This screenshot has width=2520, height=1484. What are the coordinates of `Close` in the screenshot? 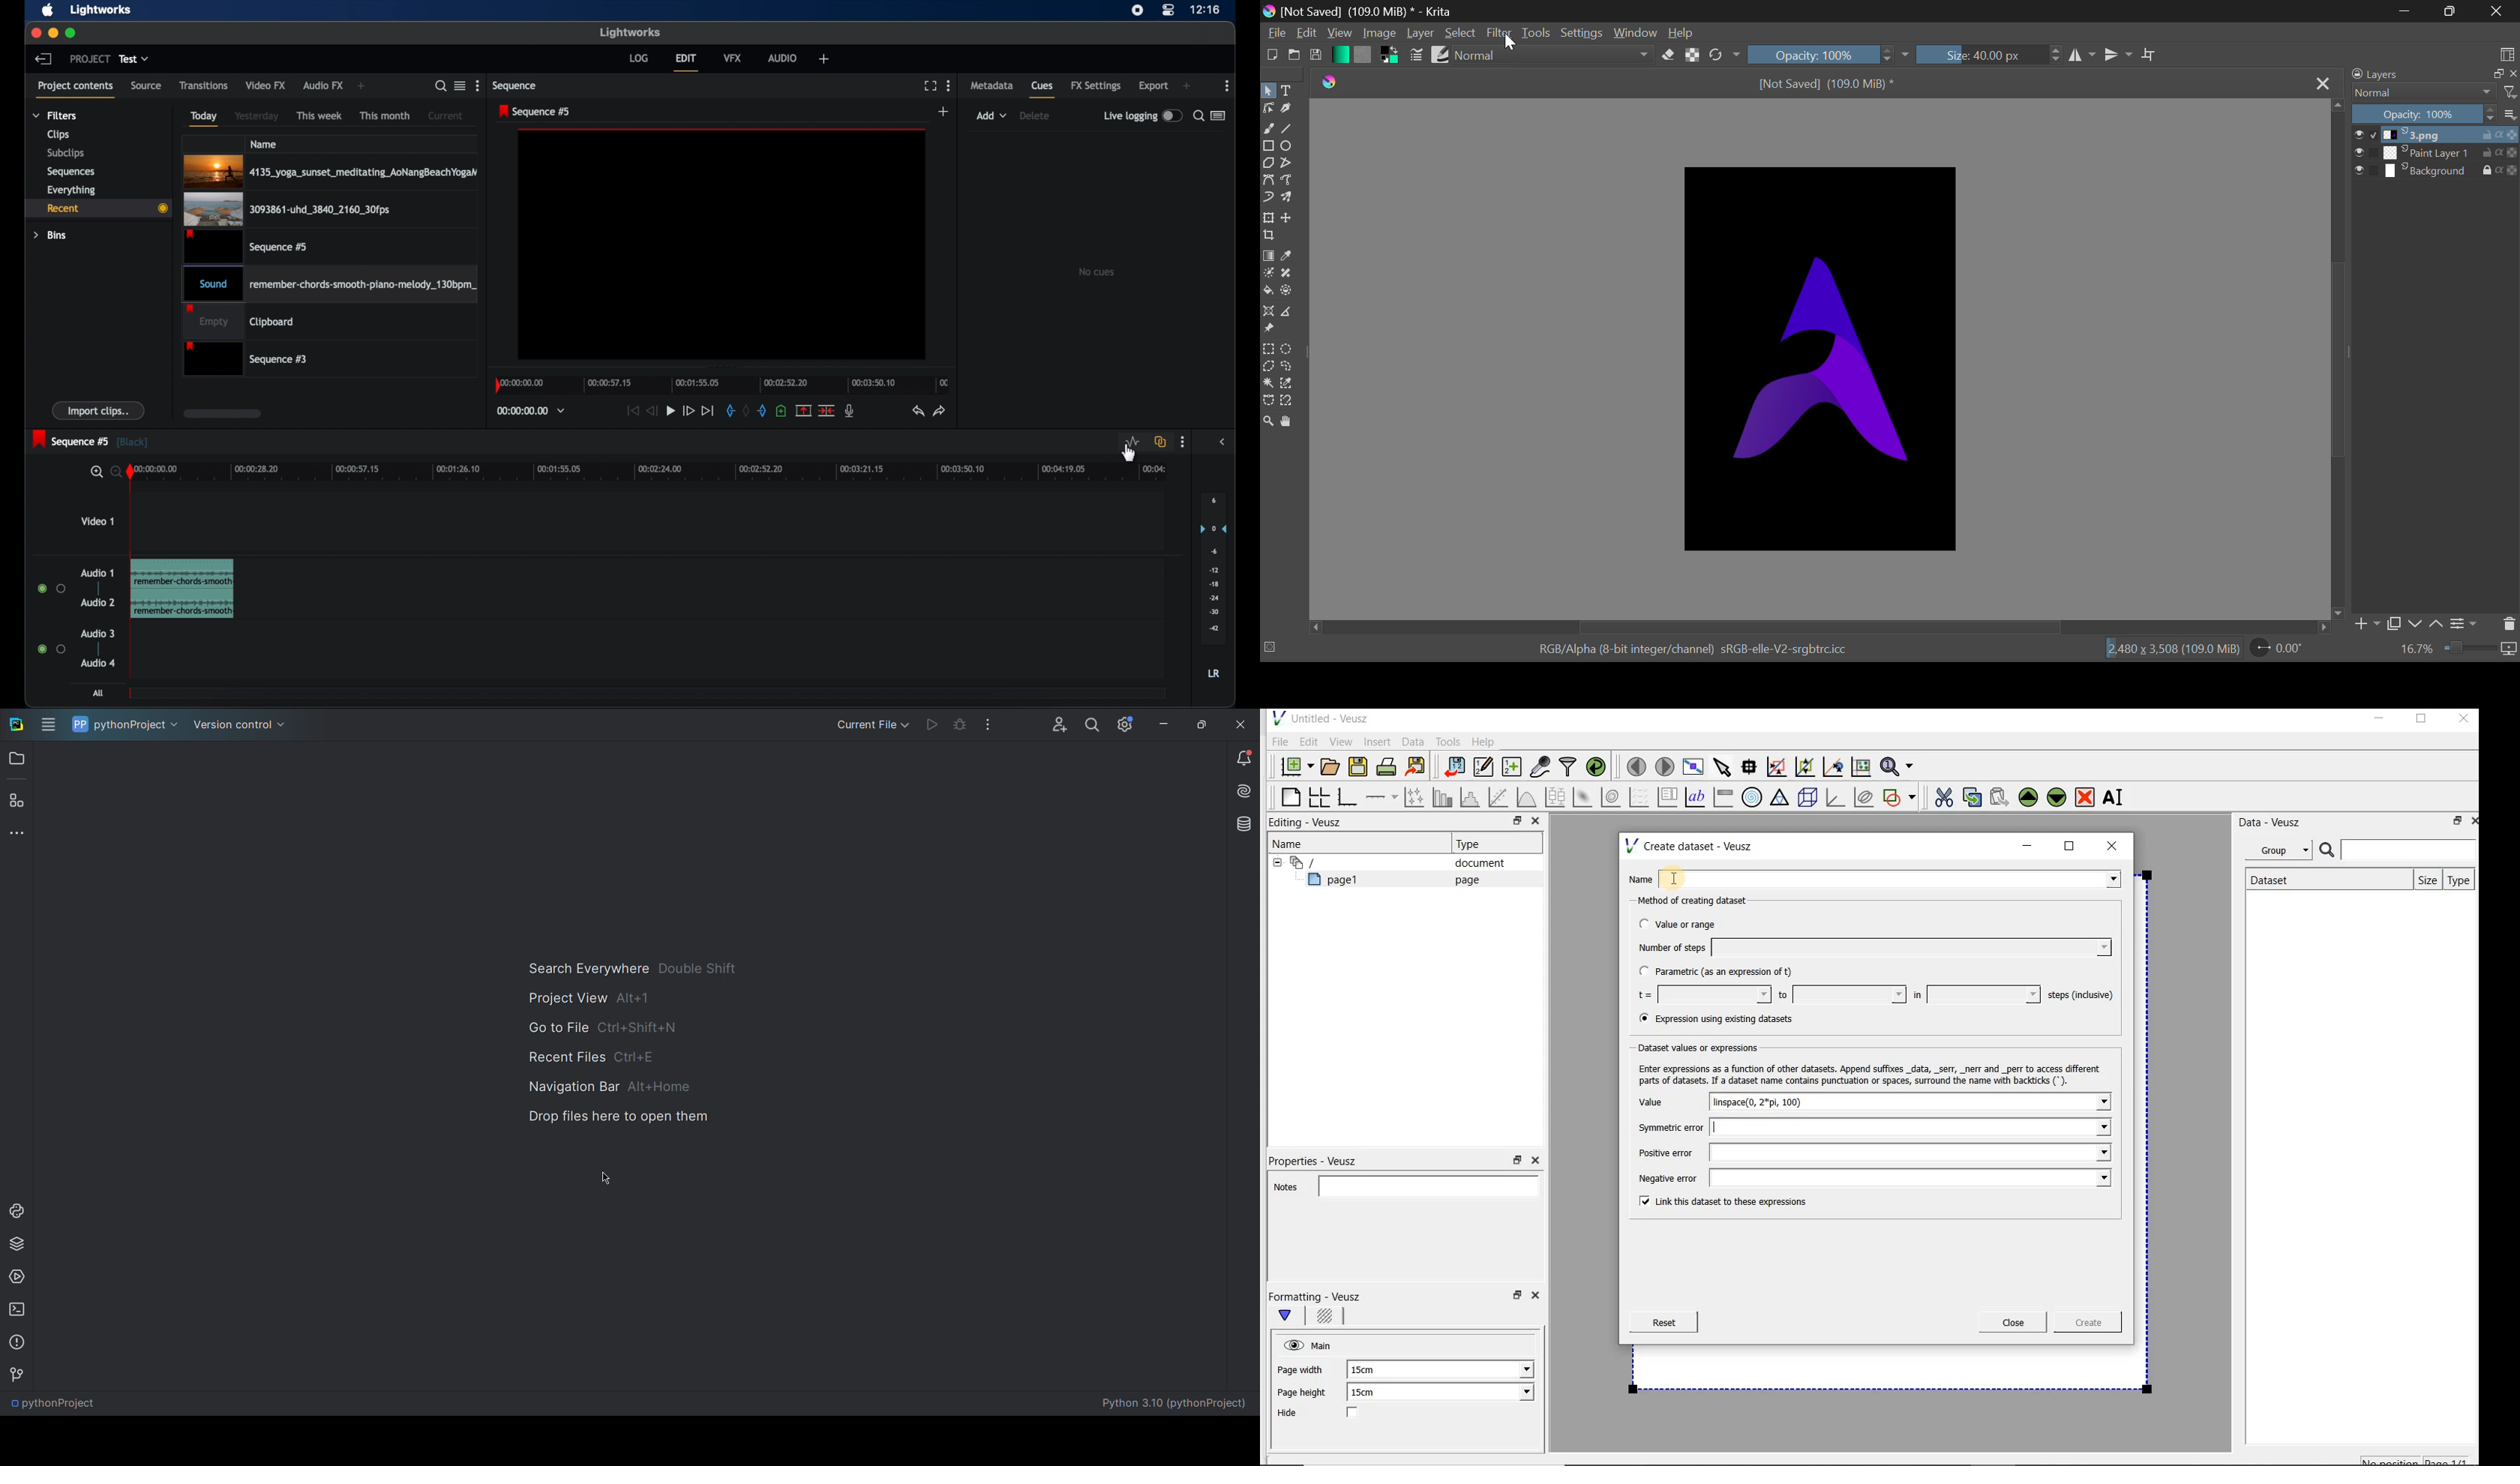 It's located at (1534, 1161).